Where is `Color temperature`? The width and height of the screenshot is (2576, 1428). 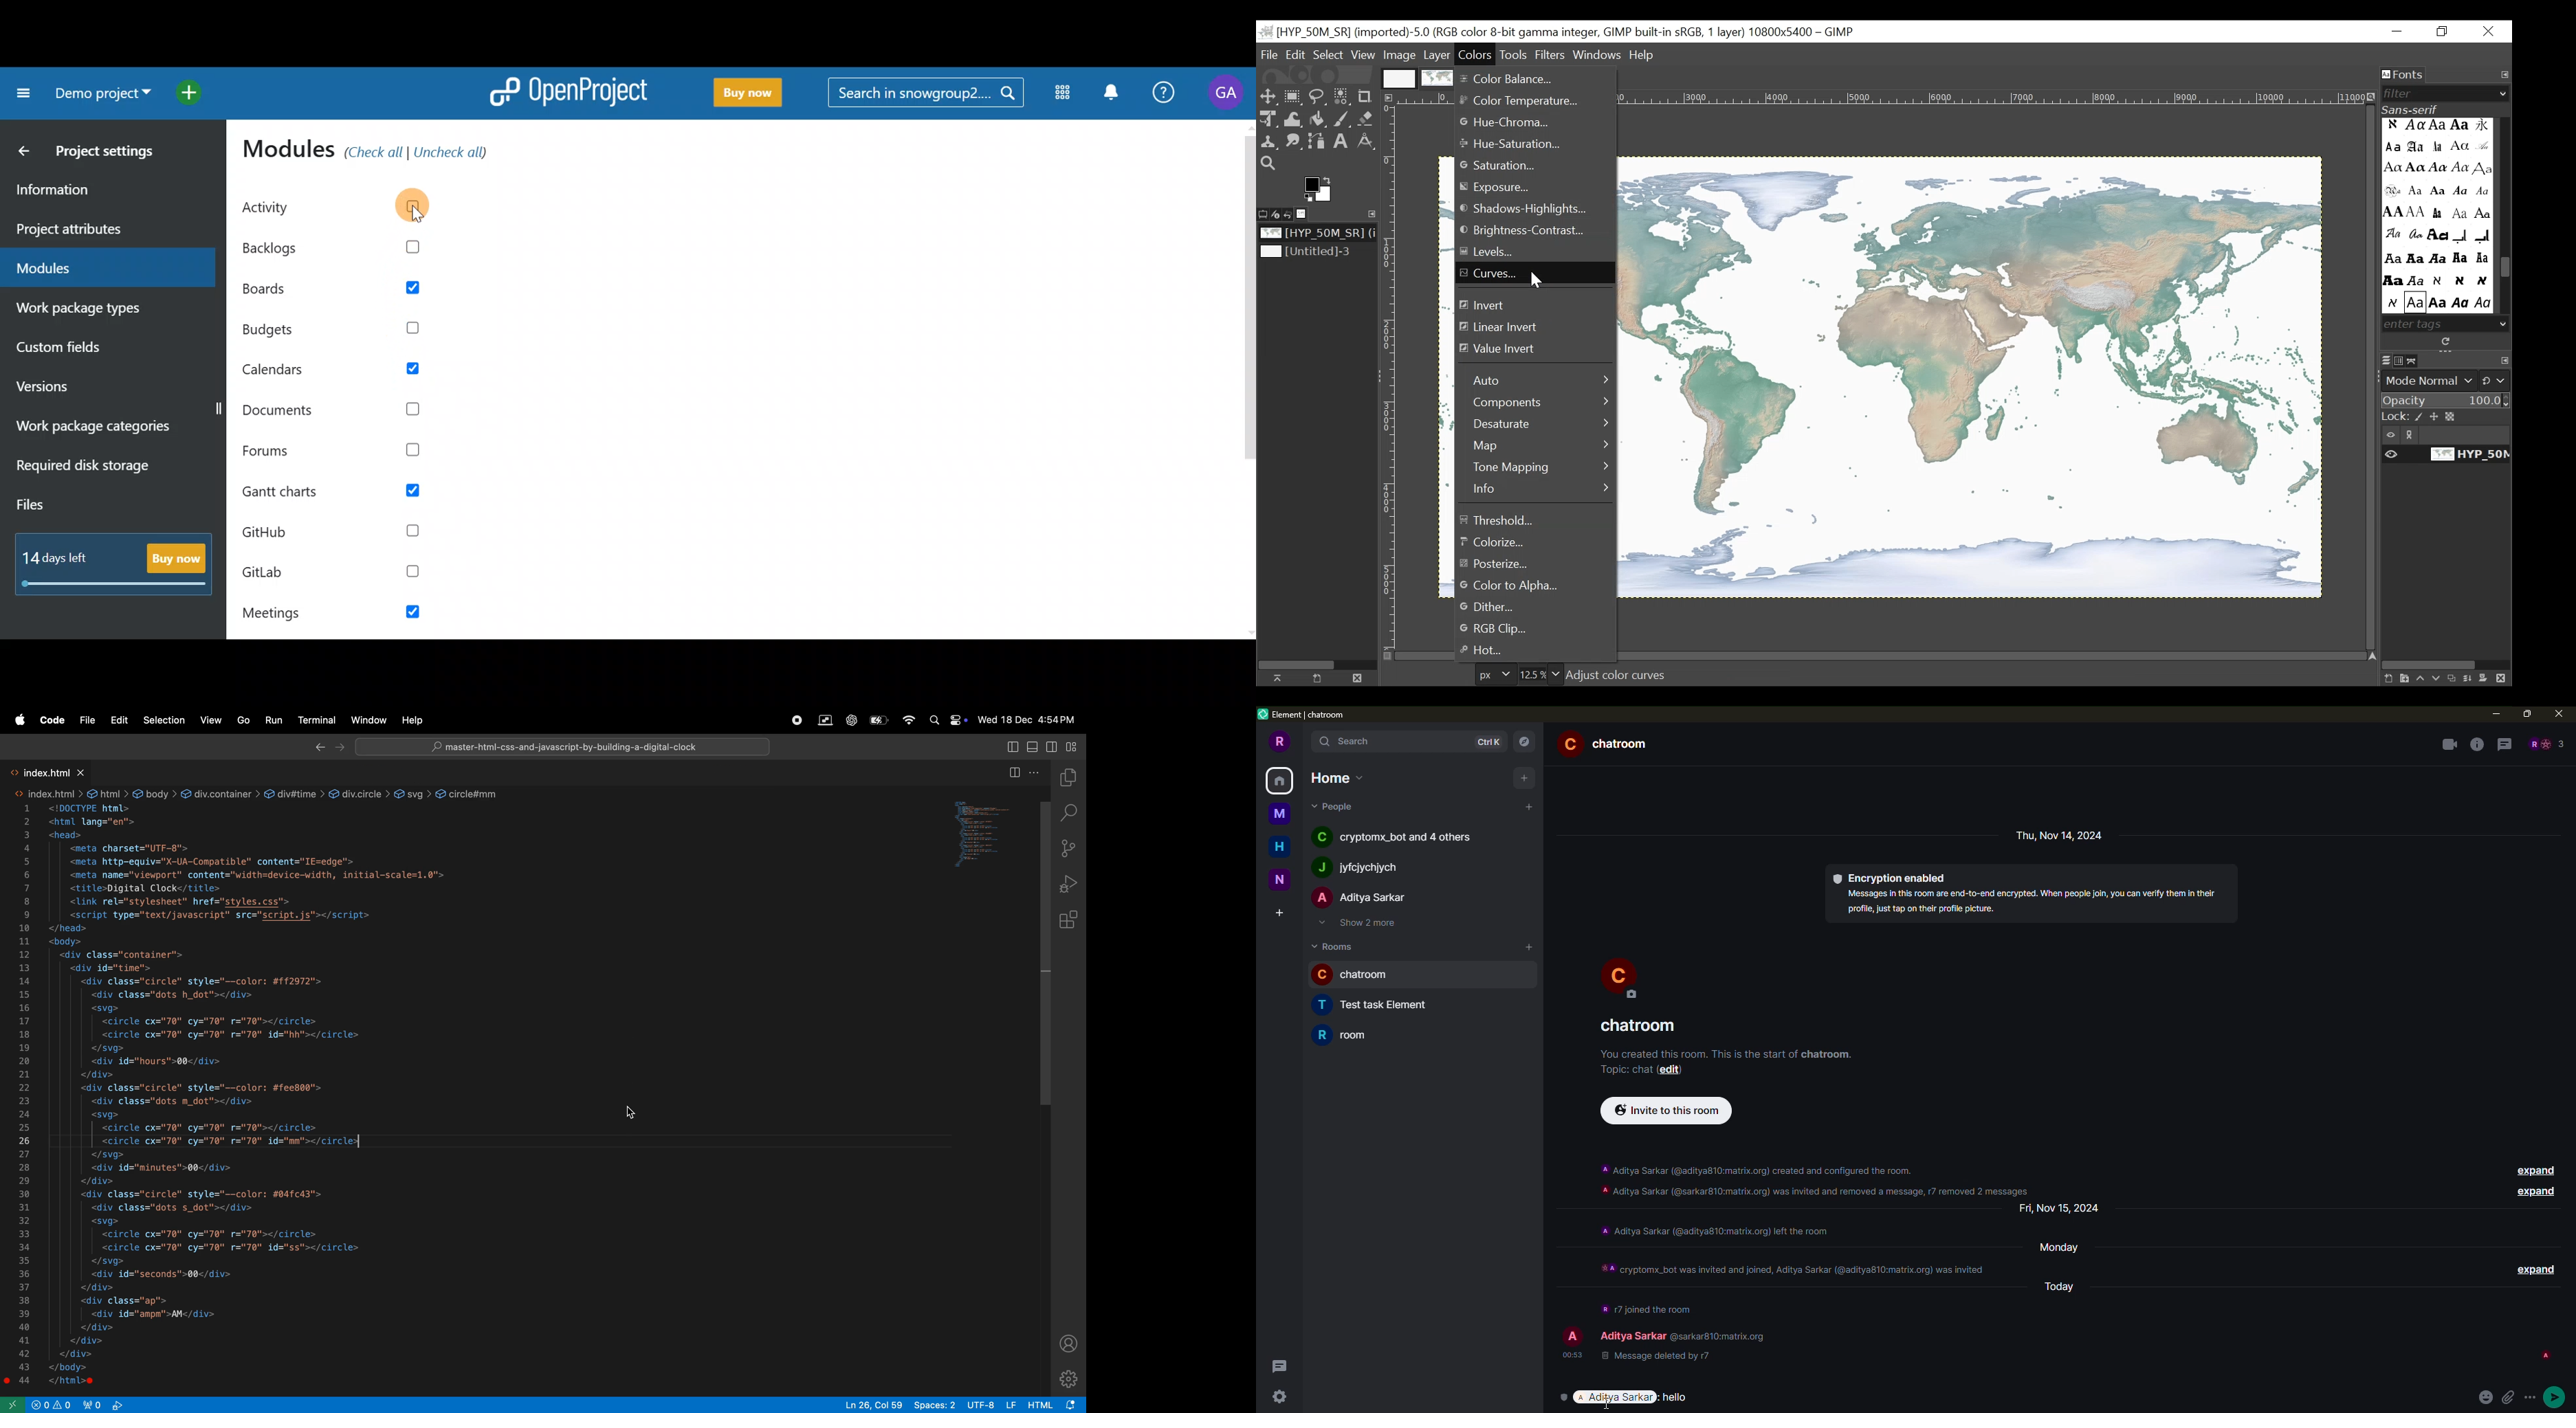 Color temperature is located at coordinates (1526, 101).